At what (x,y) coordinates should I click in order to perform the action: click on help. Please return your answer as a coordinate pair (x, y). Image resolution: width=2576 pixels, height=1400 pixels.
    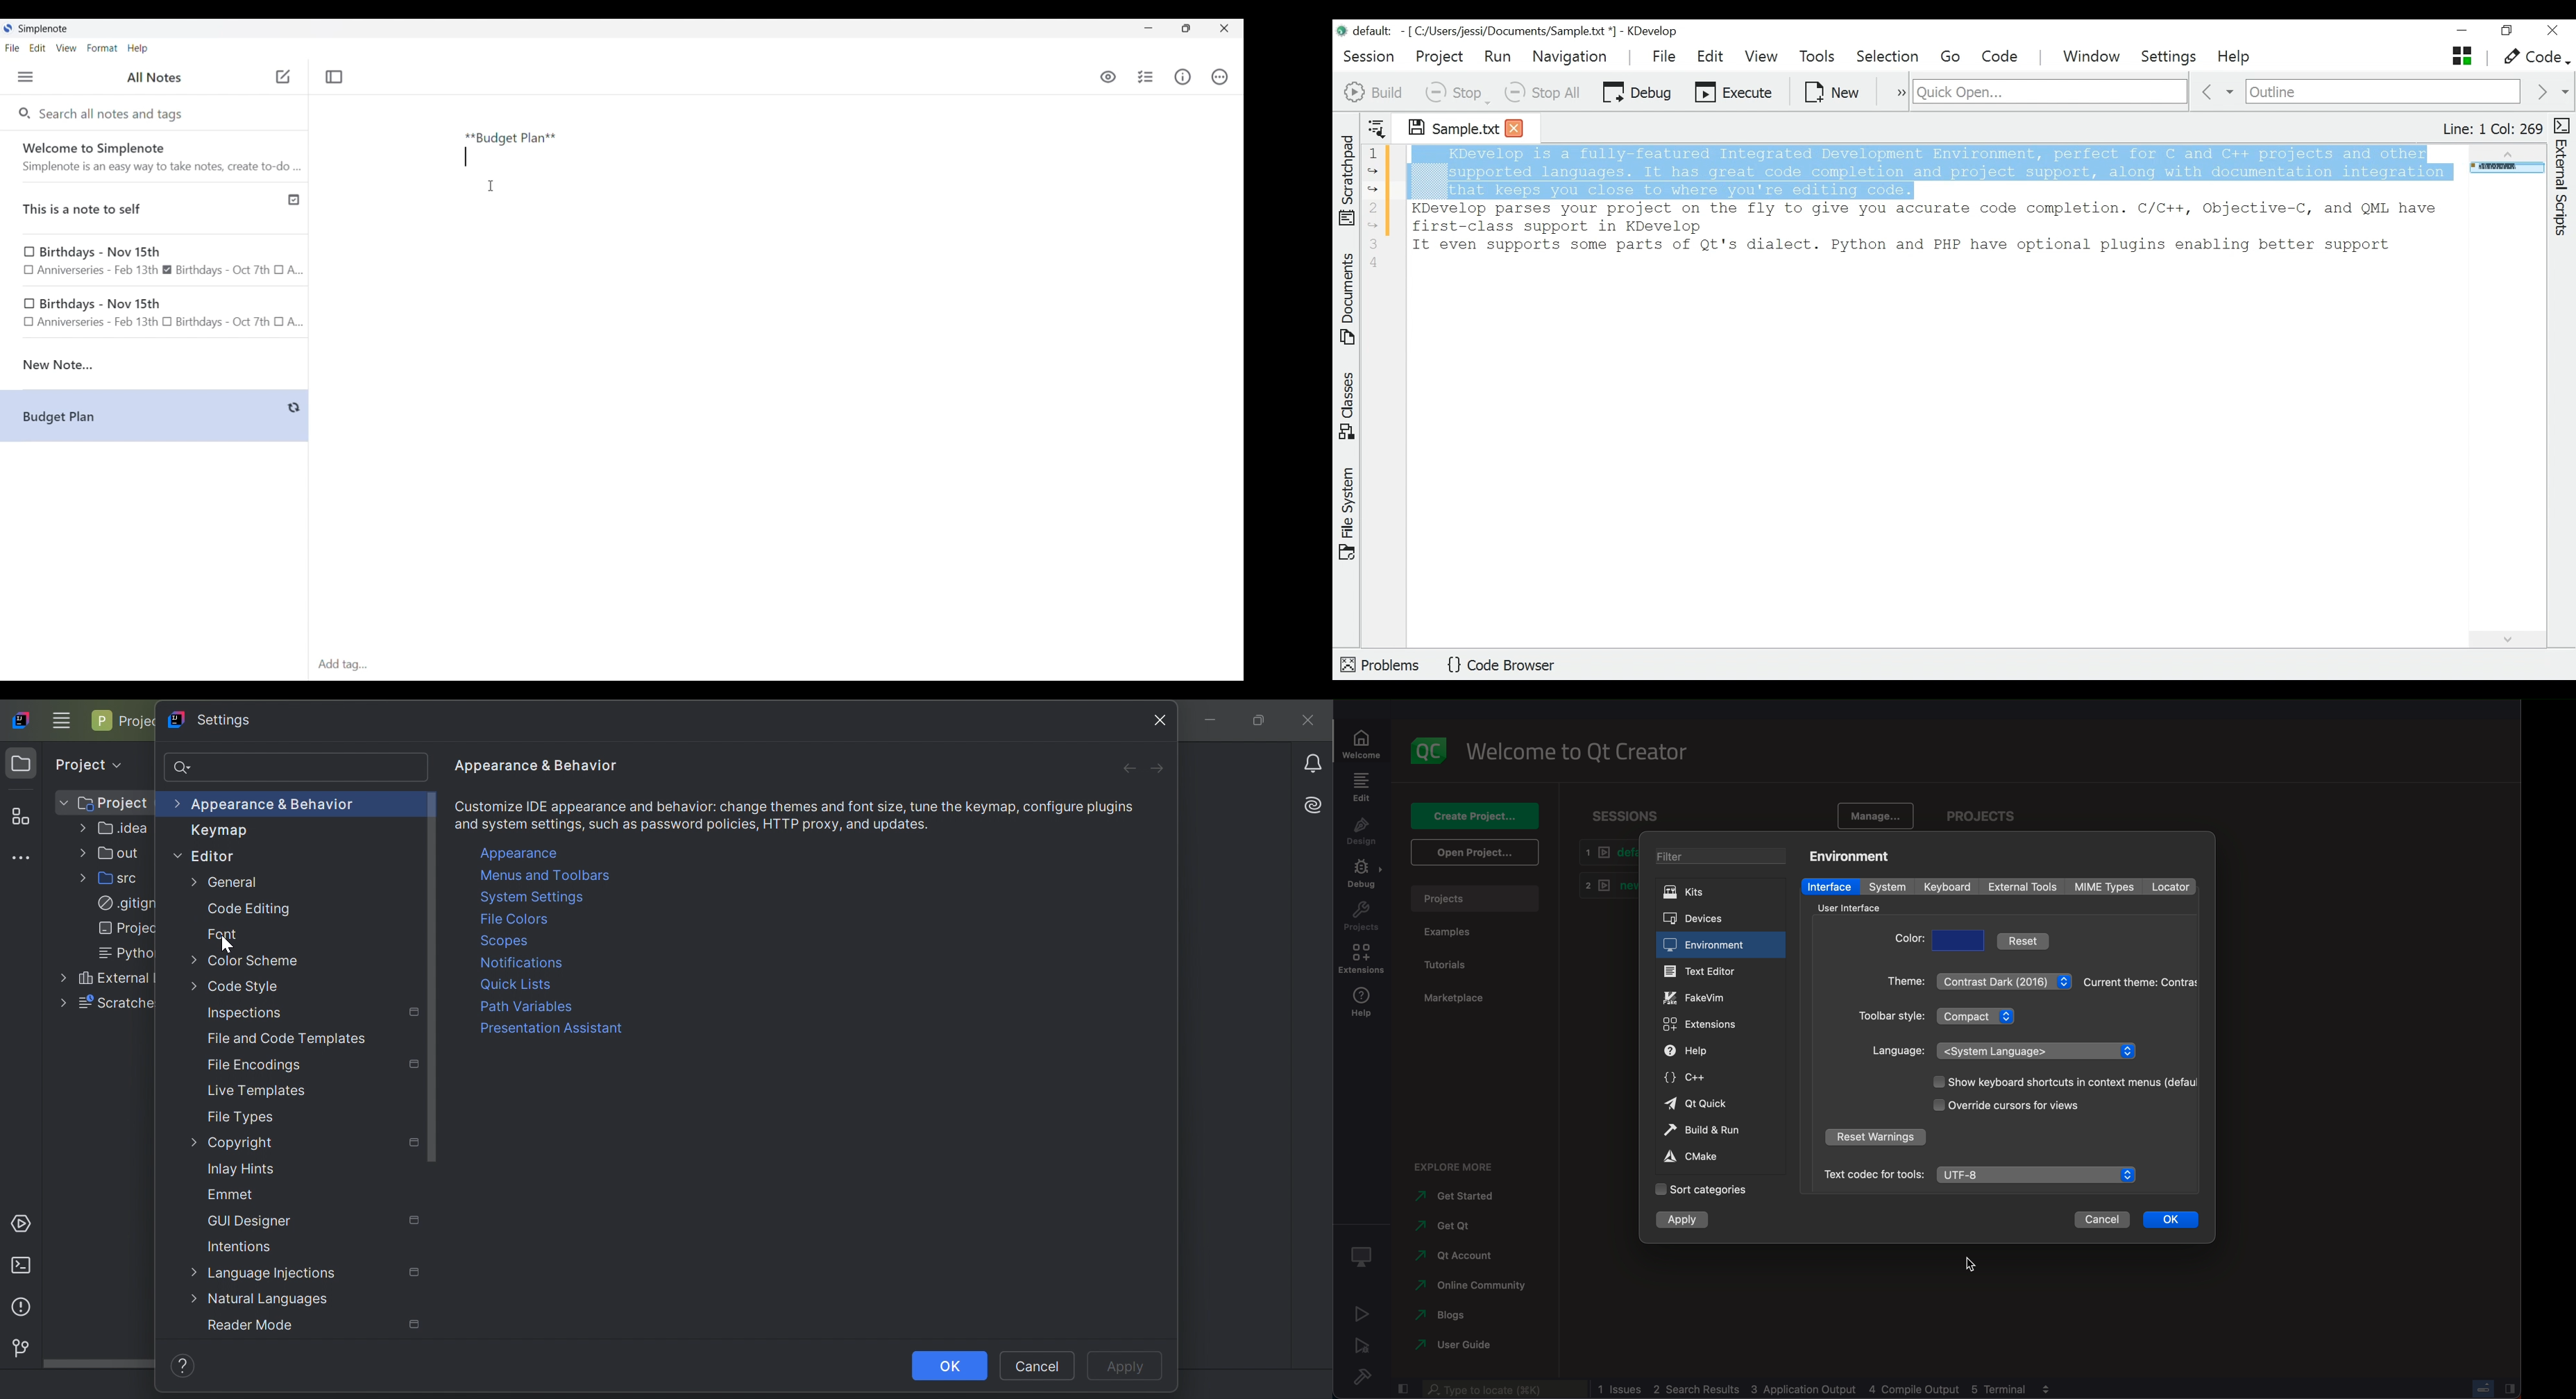
    Looking at the image, I should click on (1714, 1051).